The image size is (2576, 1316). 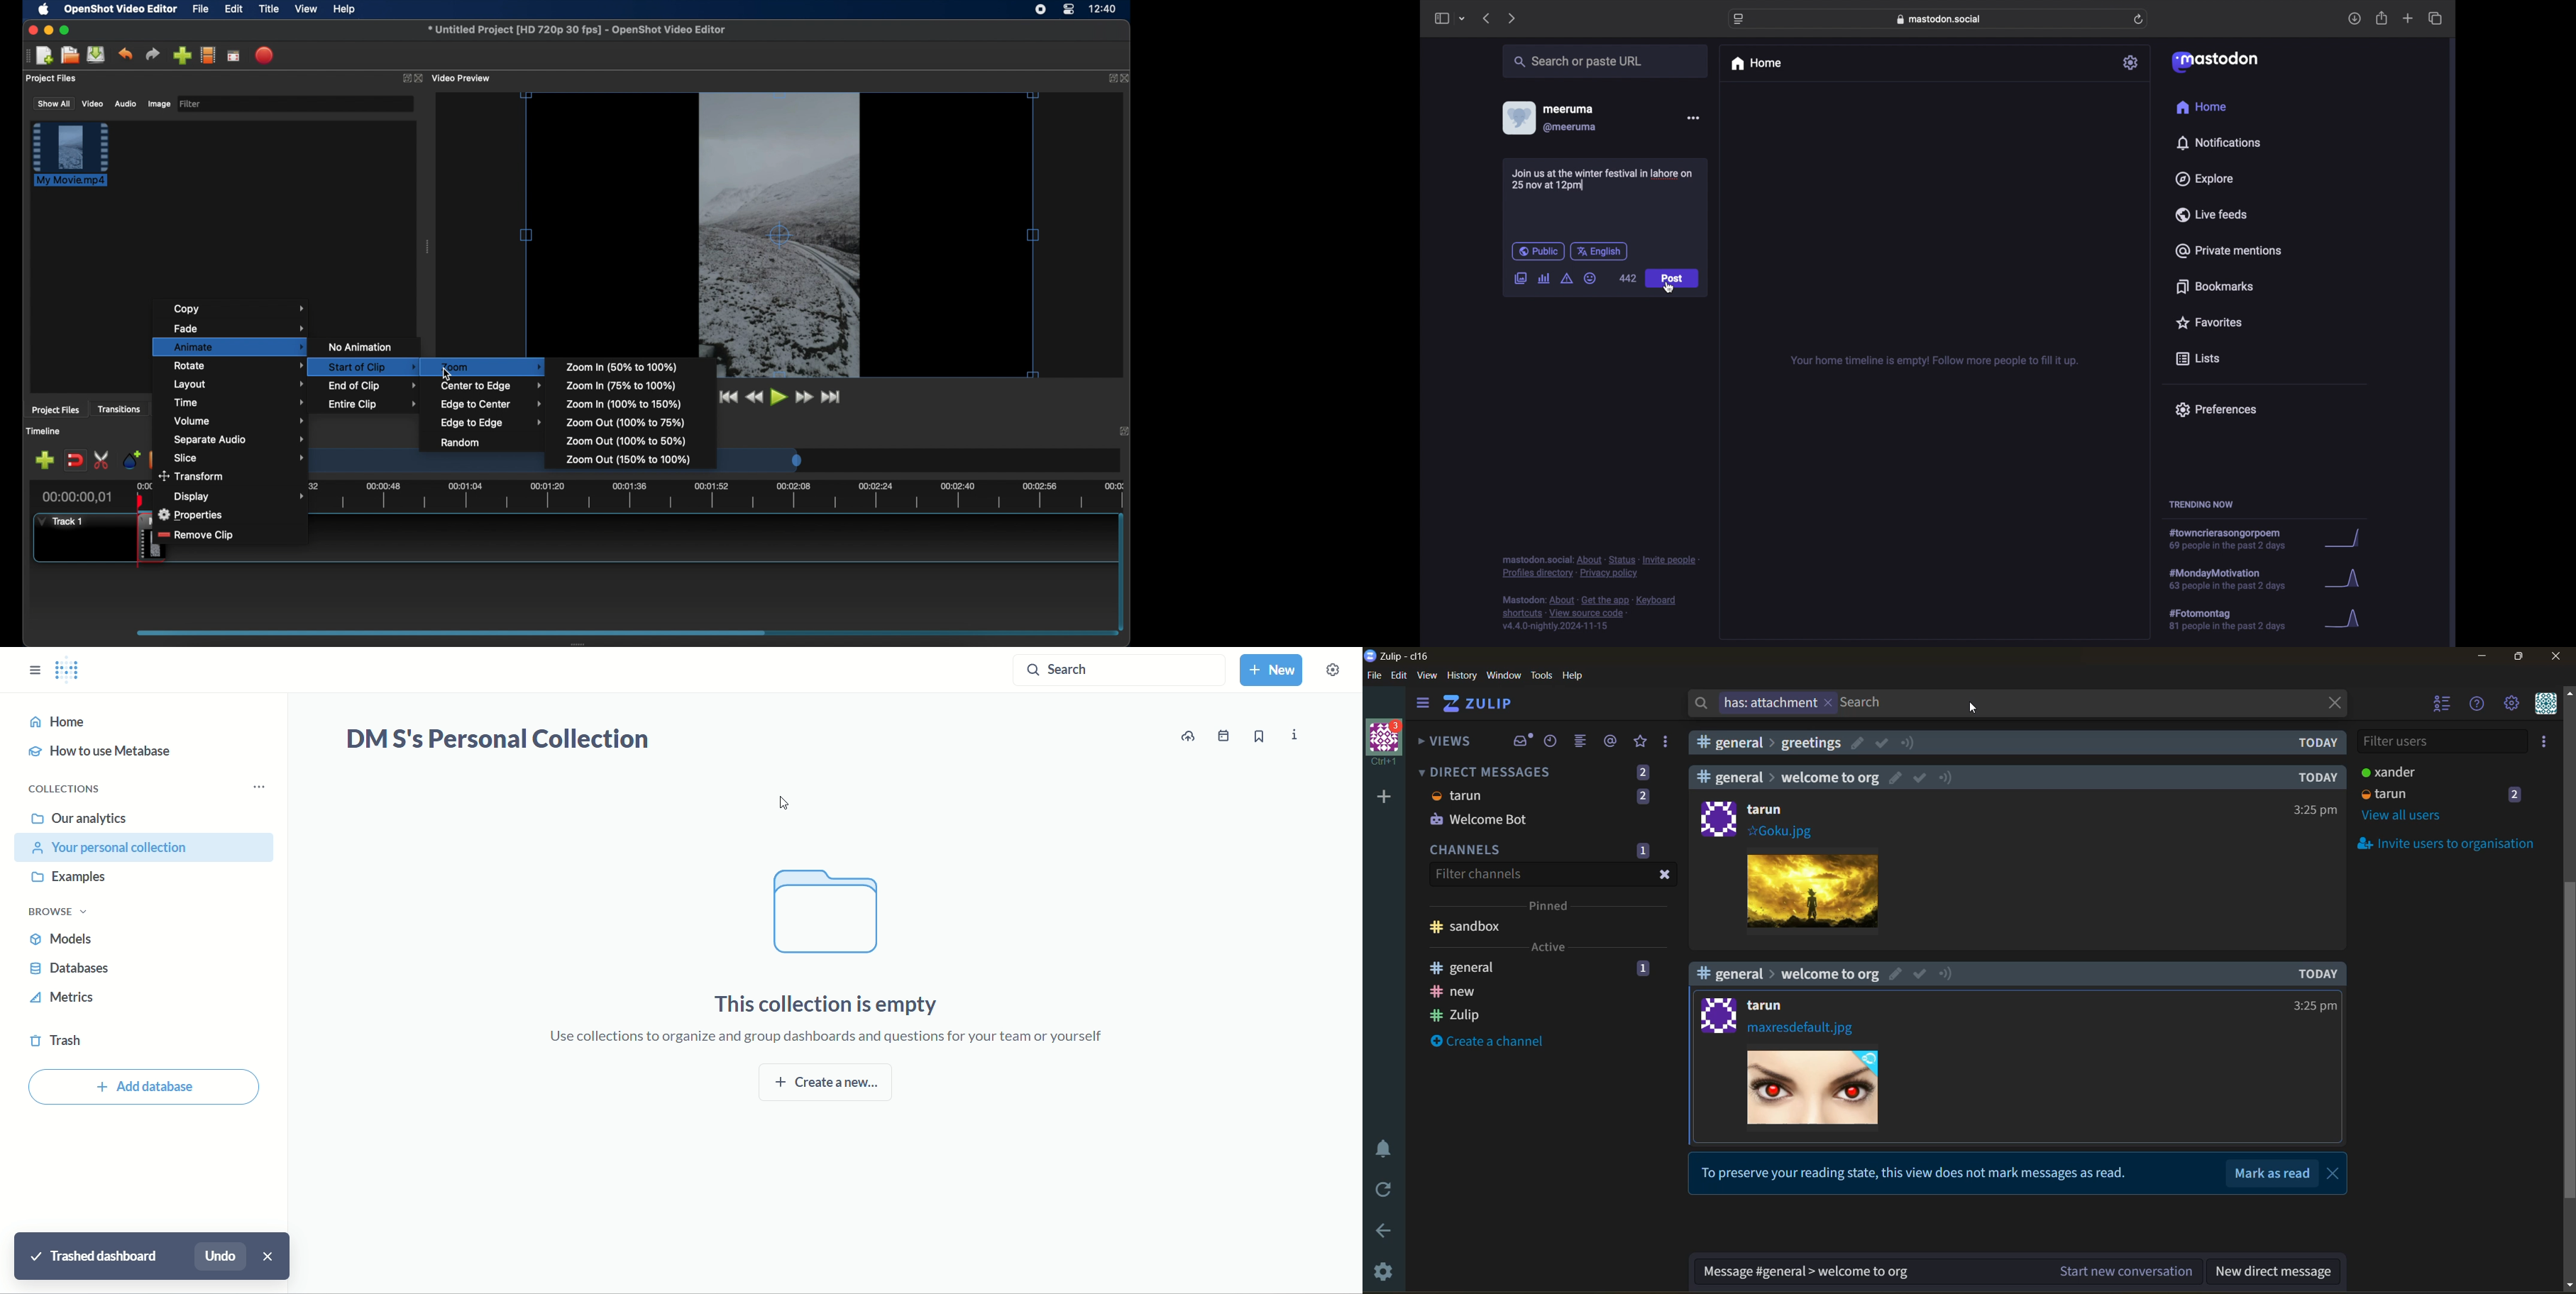 I want to click on undo, so click(x=125, y=53).